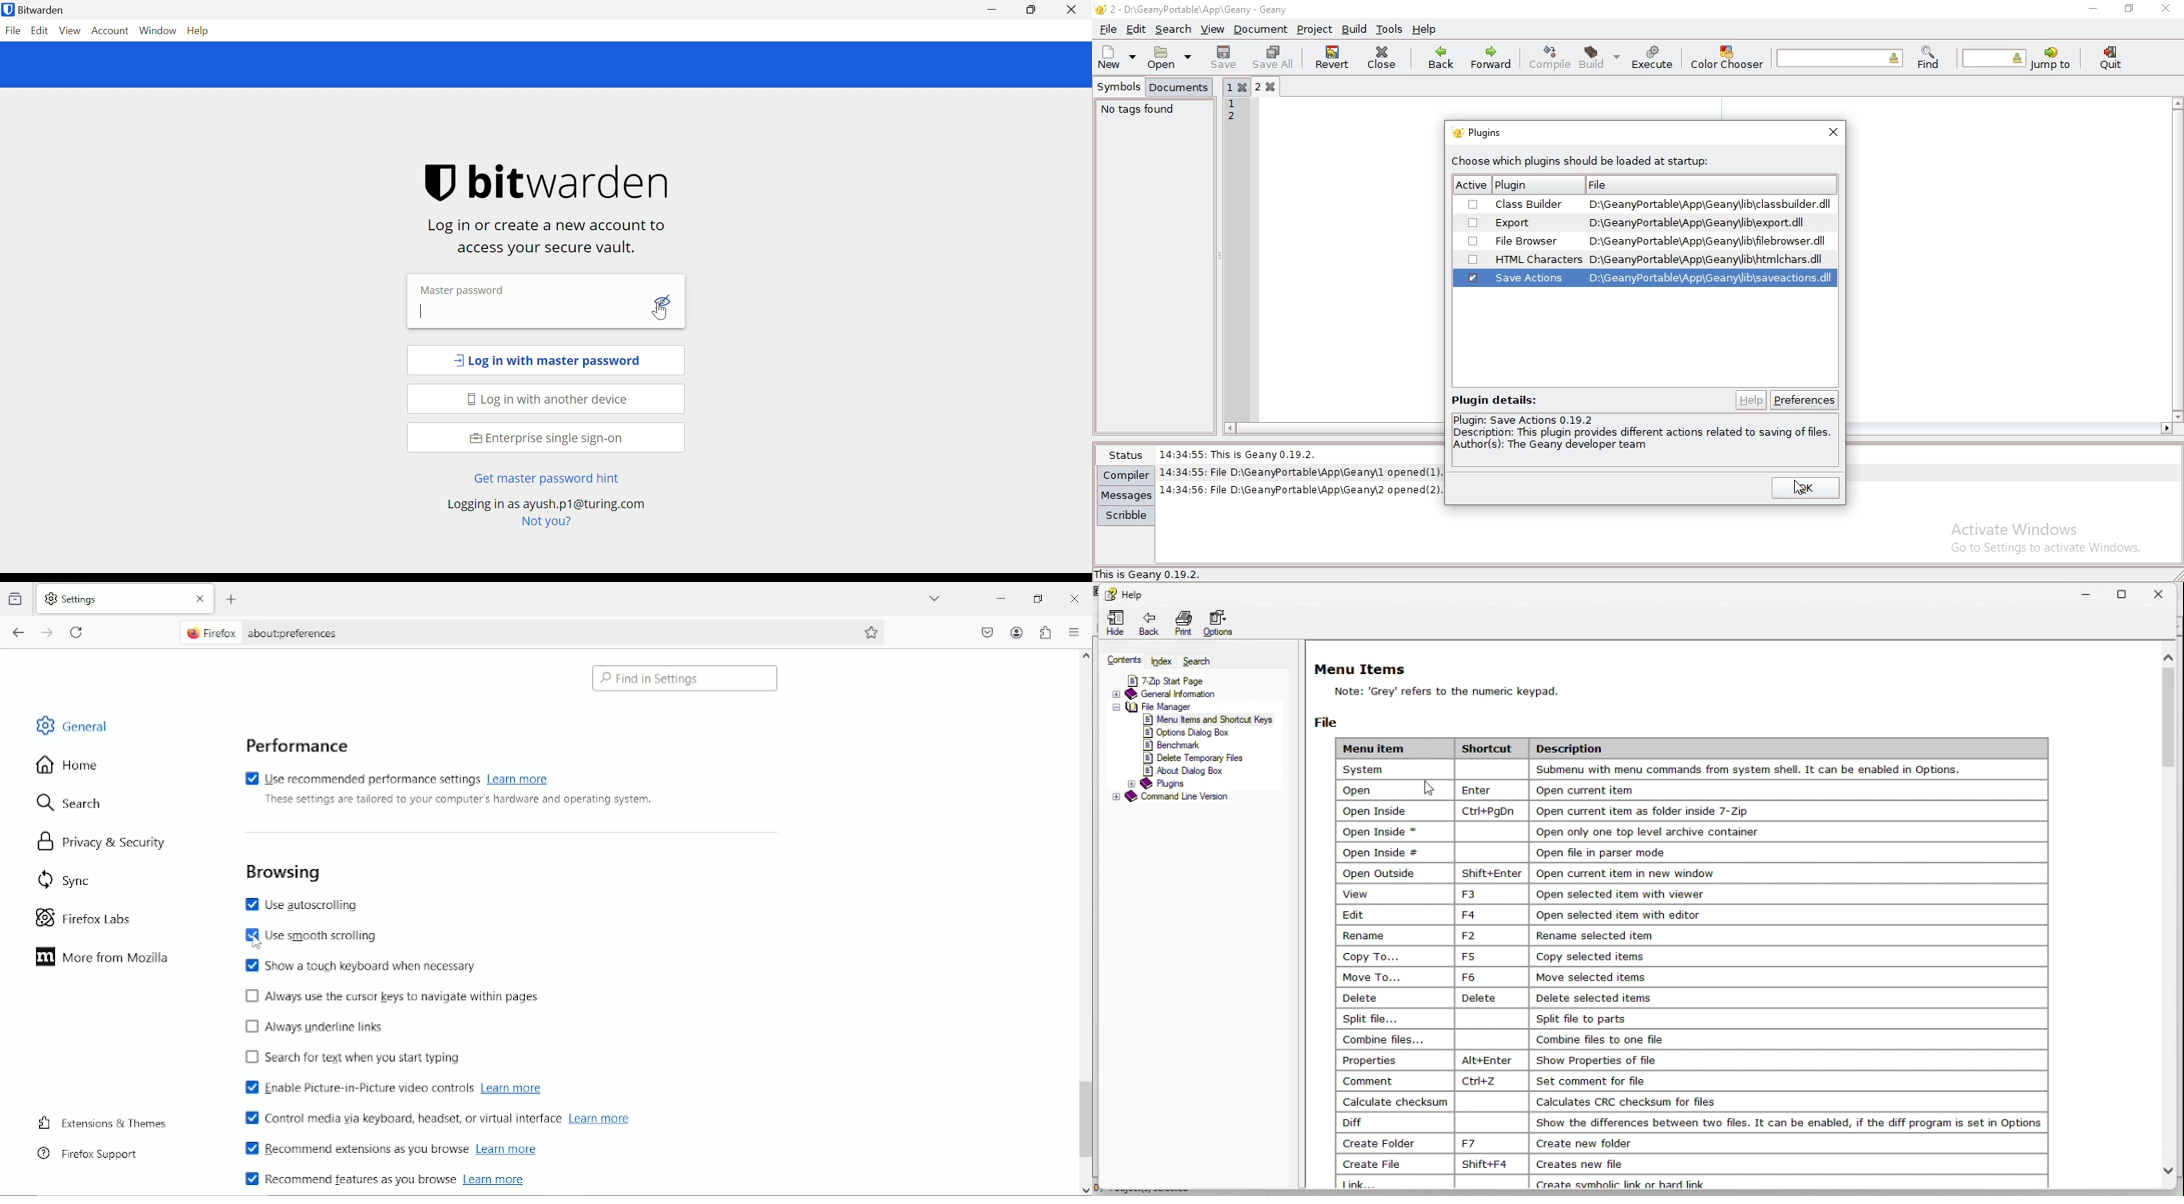  What do you see at coordinates (199, 30) in the screenshot?
I see `Help` at bounding box center [199, 30].